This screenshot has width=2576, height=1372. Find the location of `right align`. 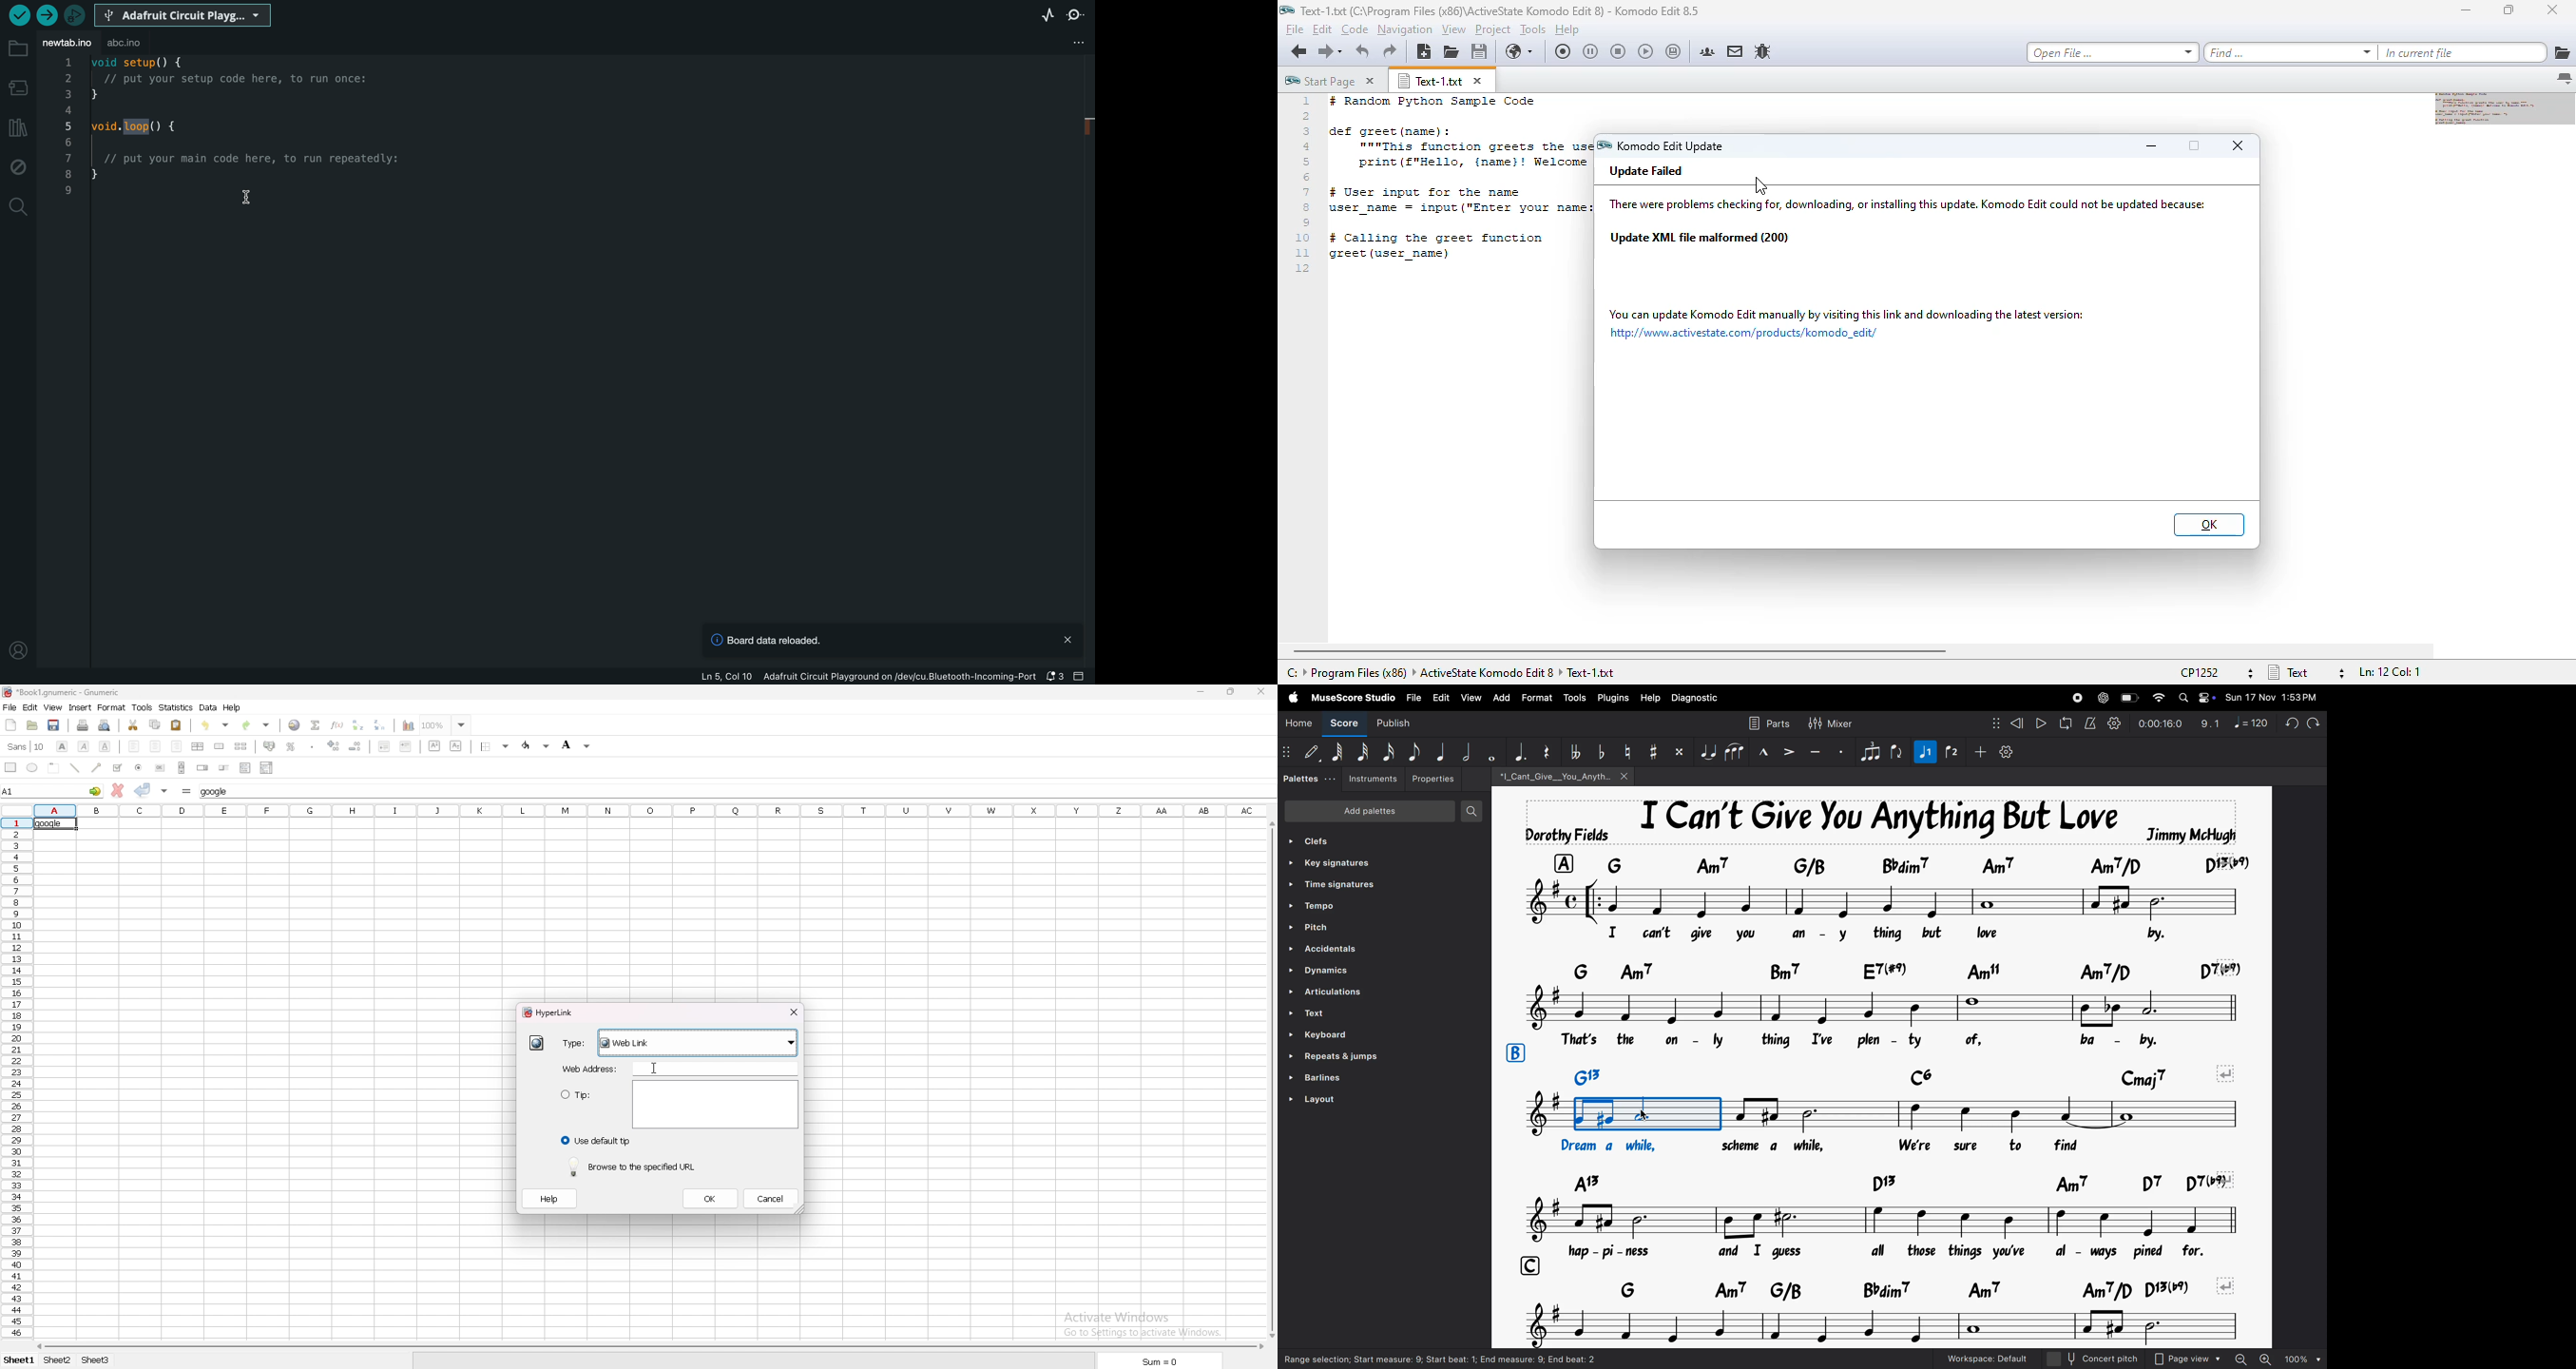

right align is located at coordinates (176, 745).